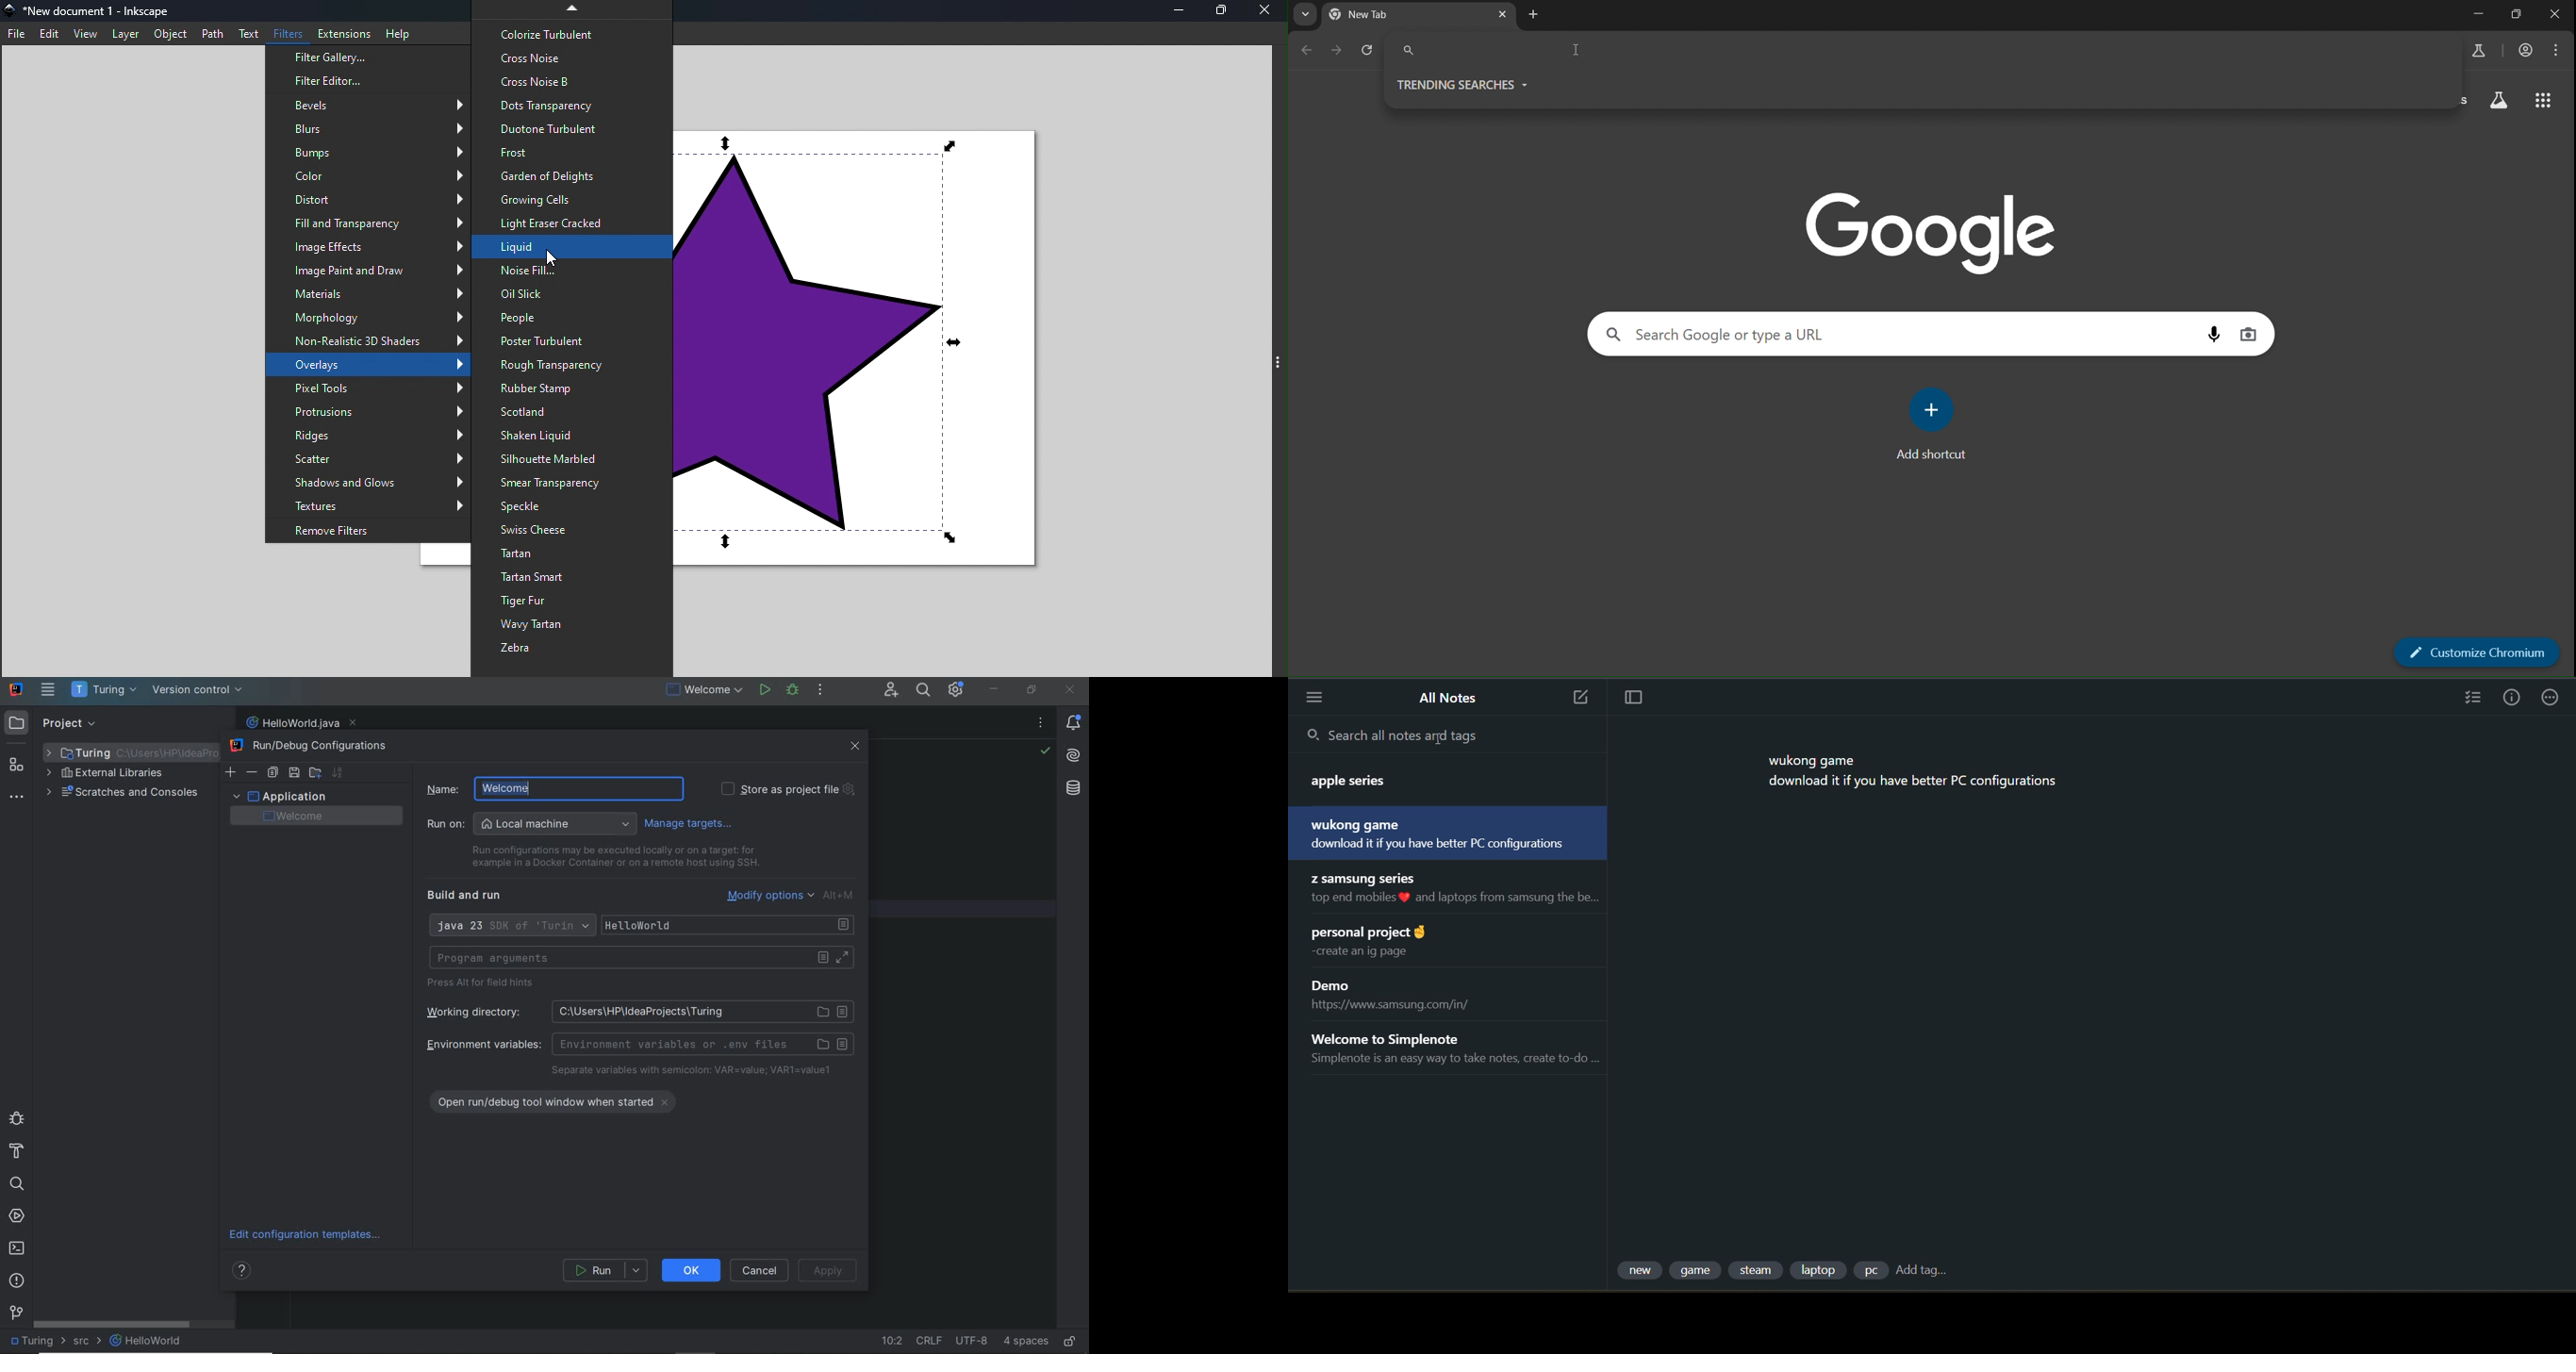  I want to click on tag 2, so click(1699, 1269).